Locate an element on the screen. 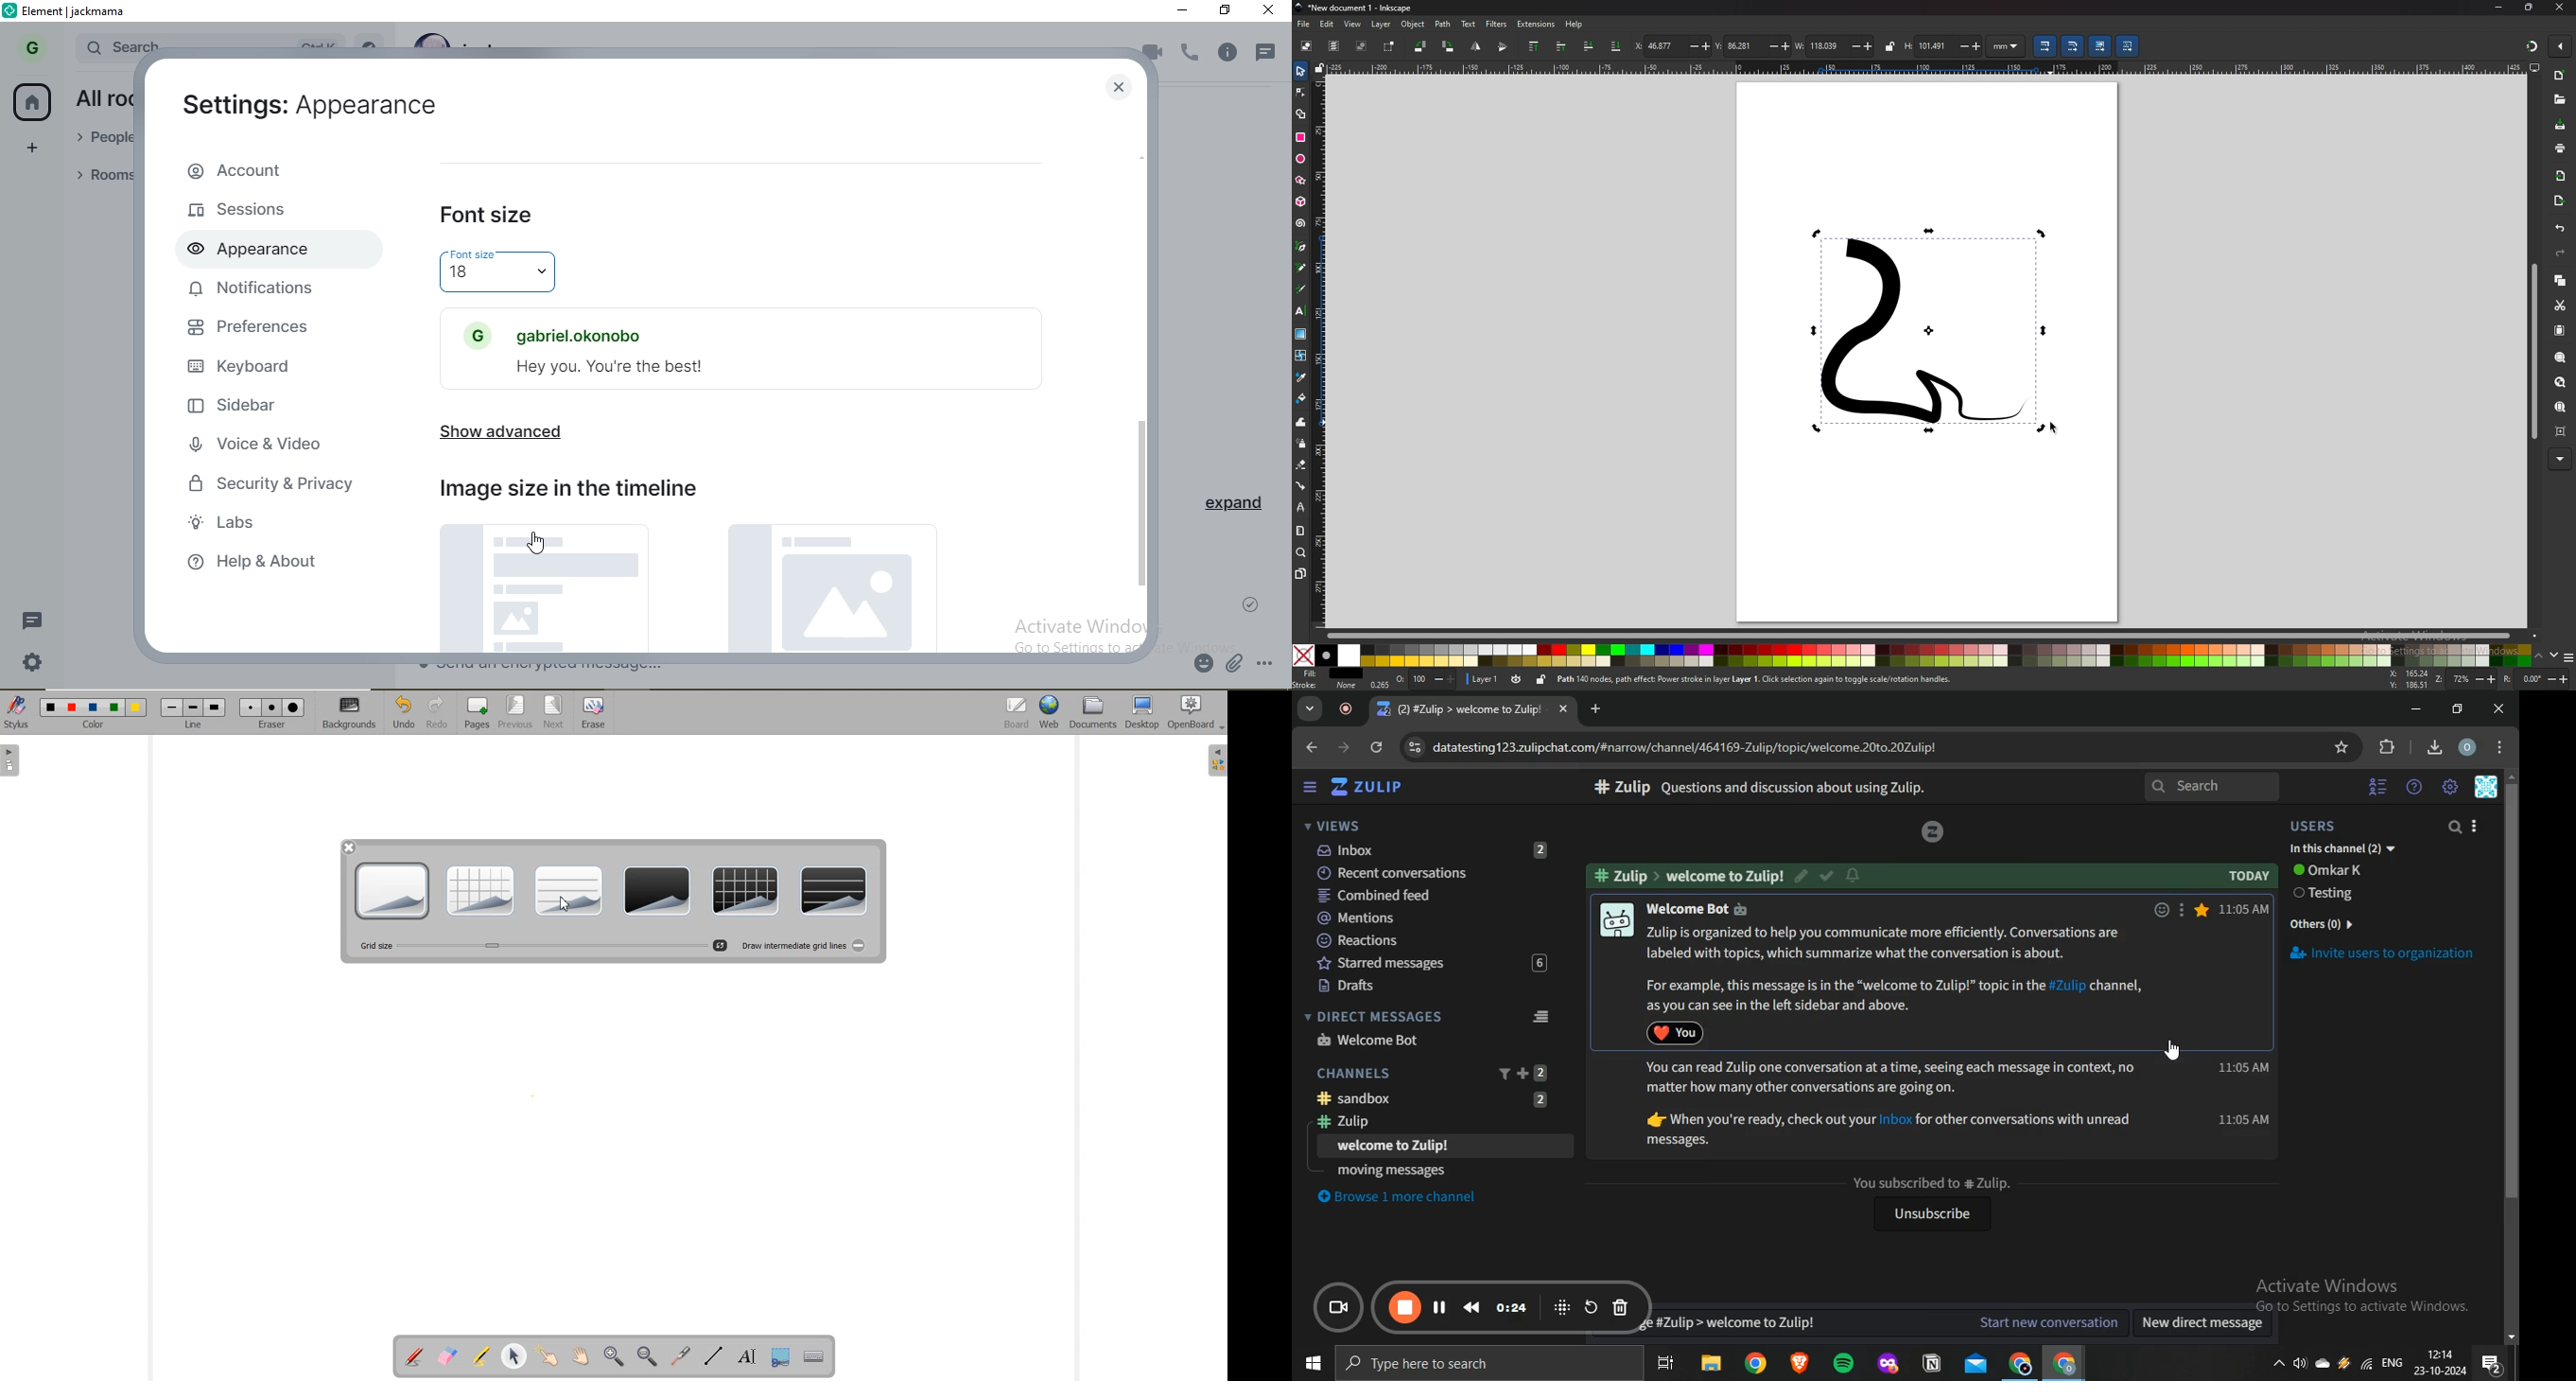 The width and height of the screenshot is (2576, 1400). object is located at coordinates (1414, 24).